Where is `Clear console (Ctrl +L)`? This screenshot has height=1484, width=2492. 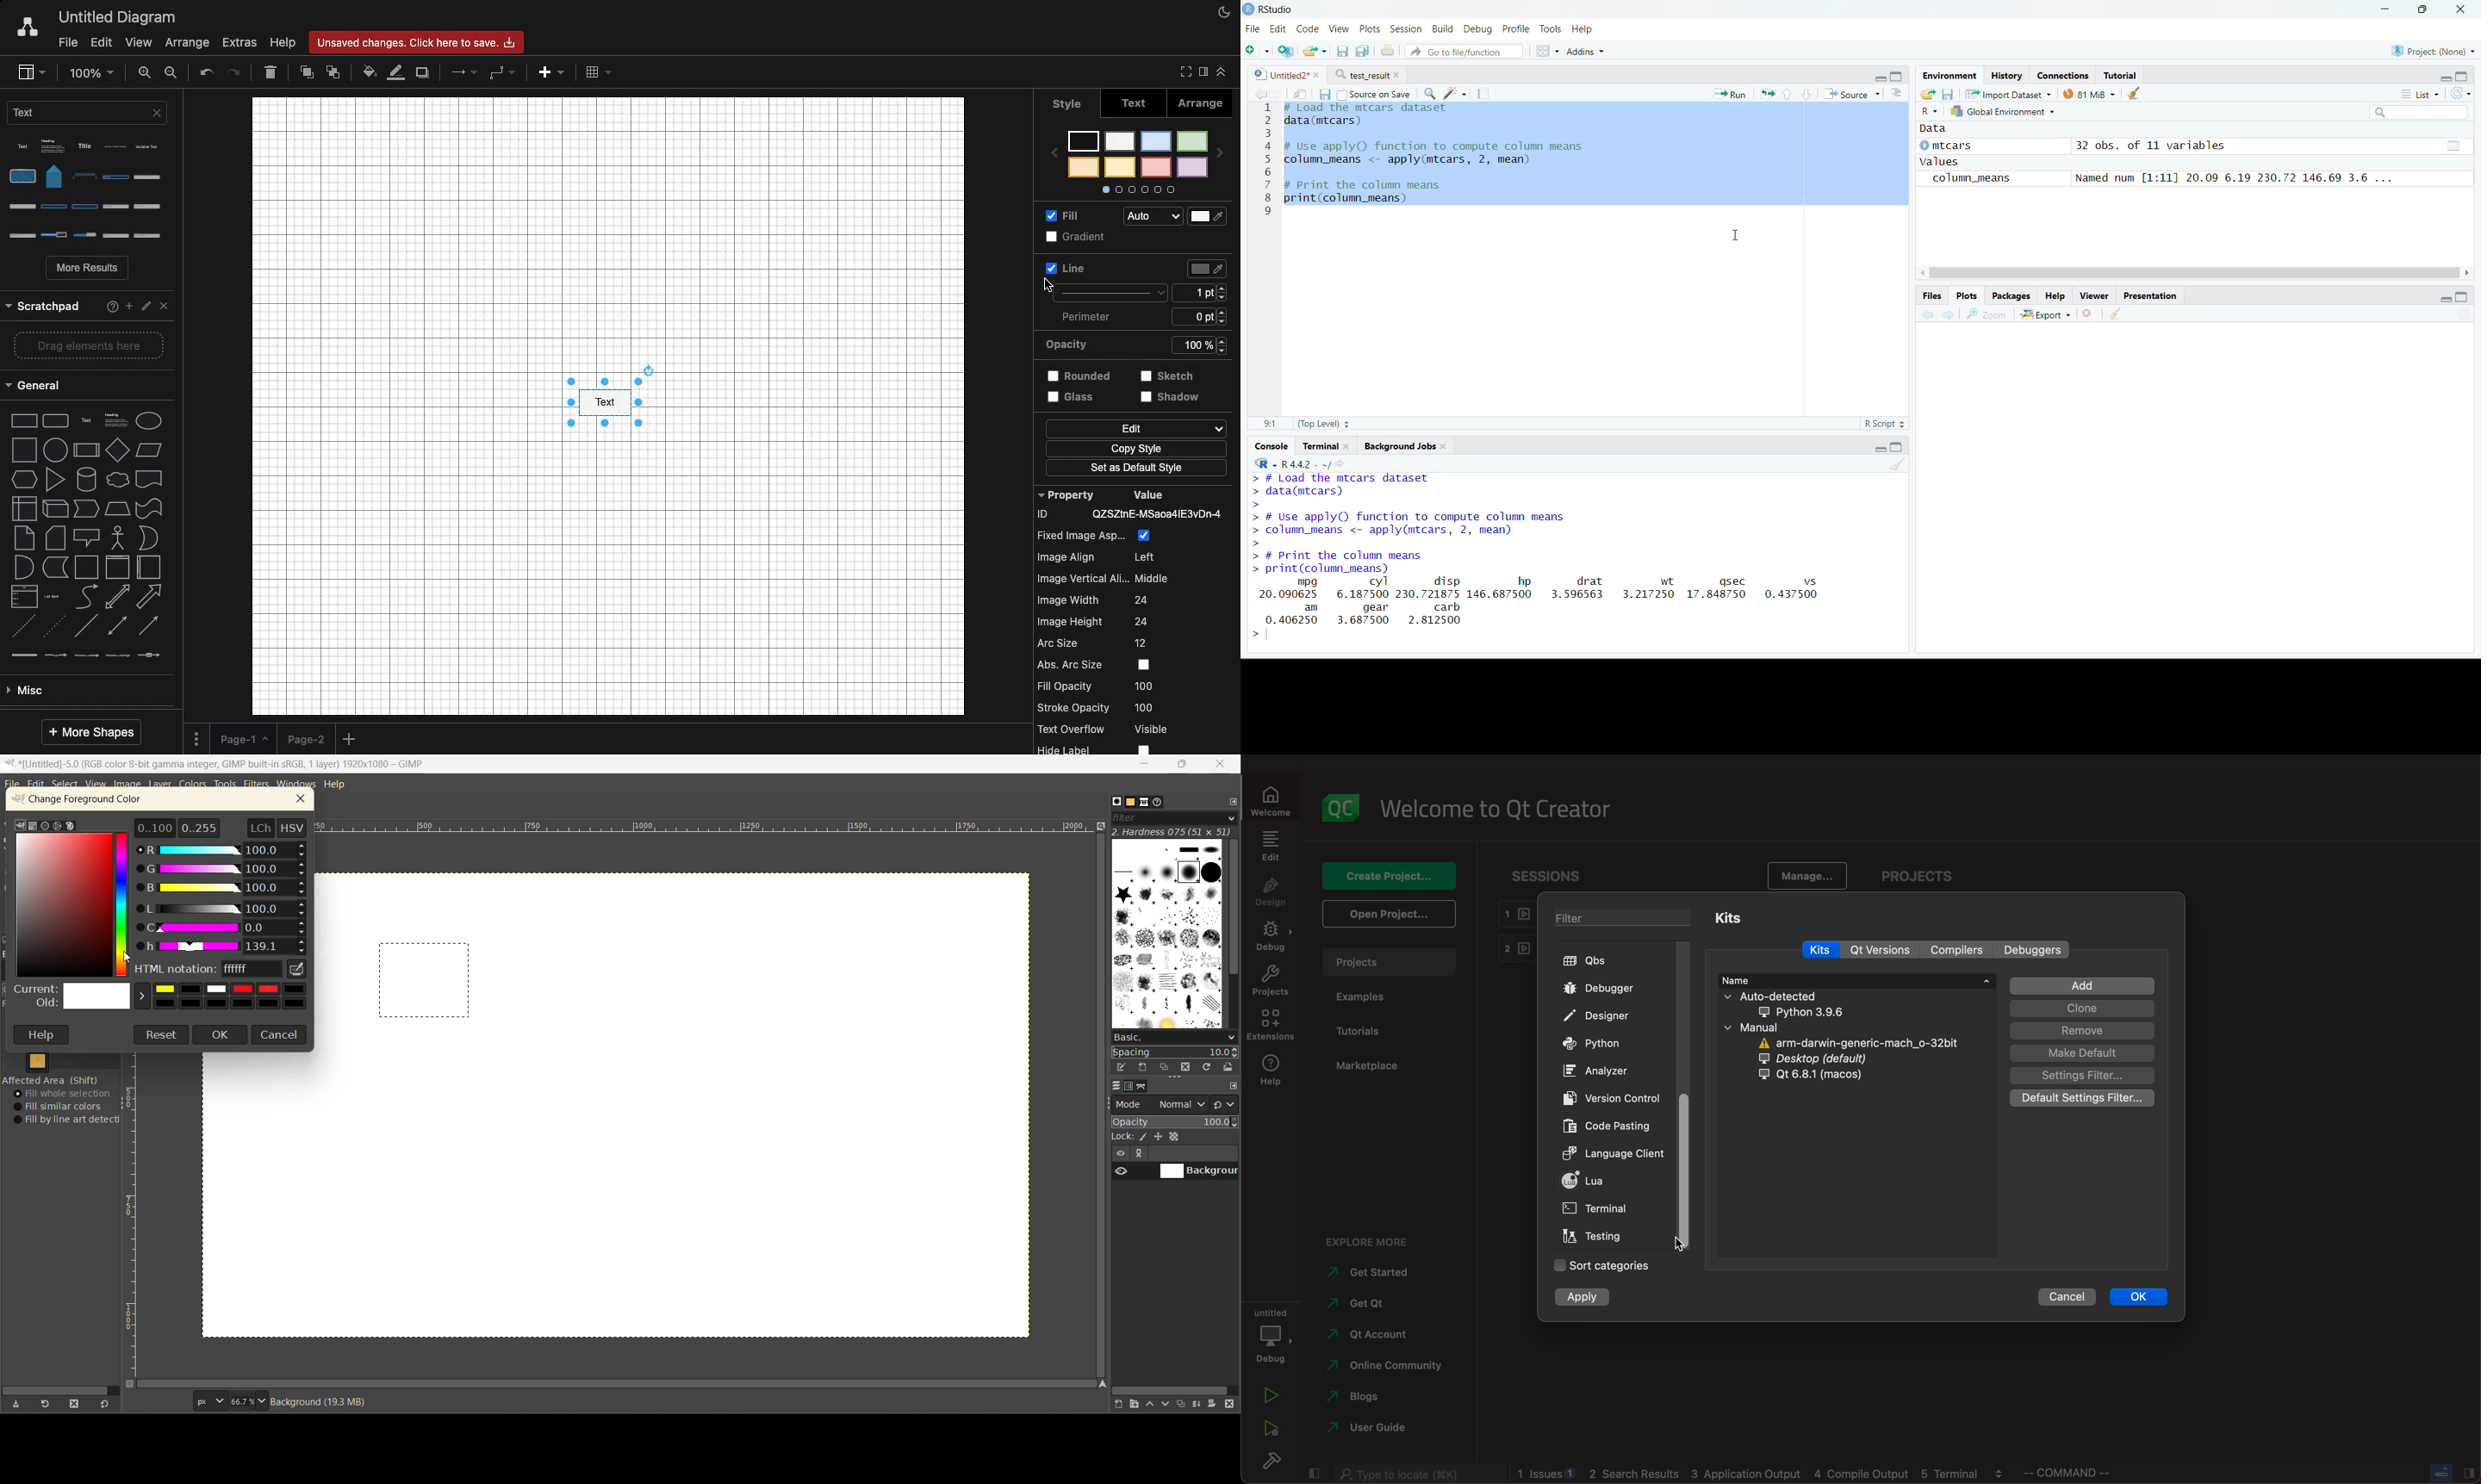
Clear console (Ctrl +L) is located at coordinates (2119, 312).